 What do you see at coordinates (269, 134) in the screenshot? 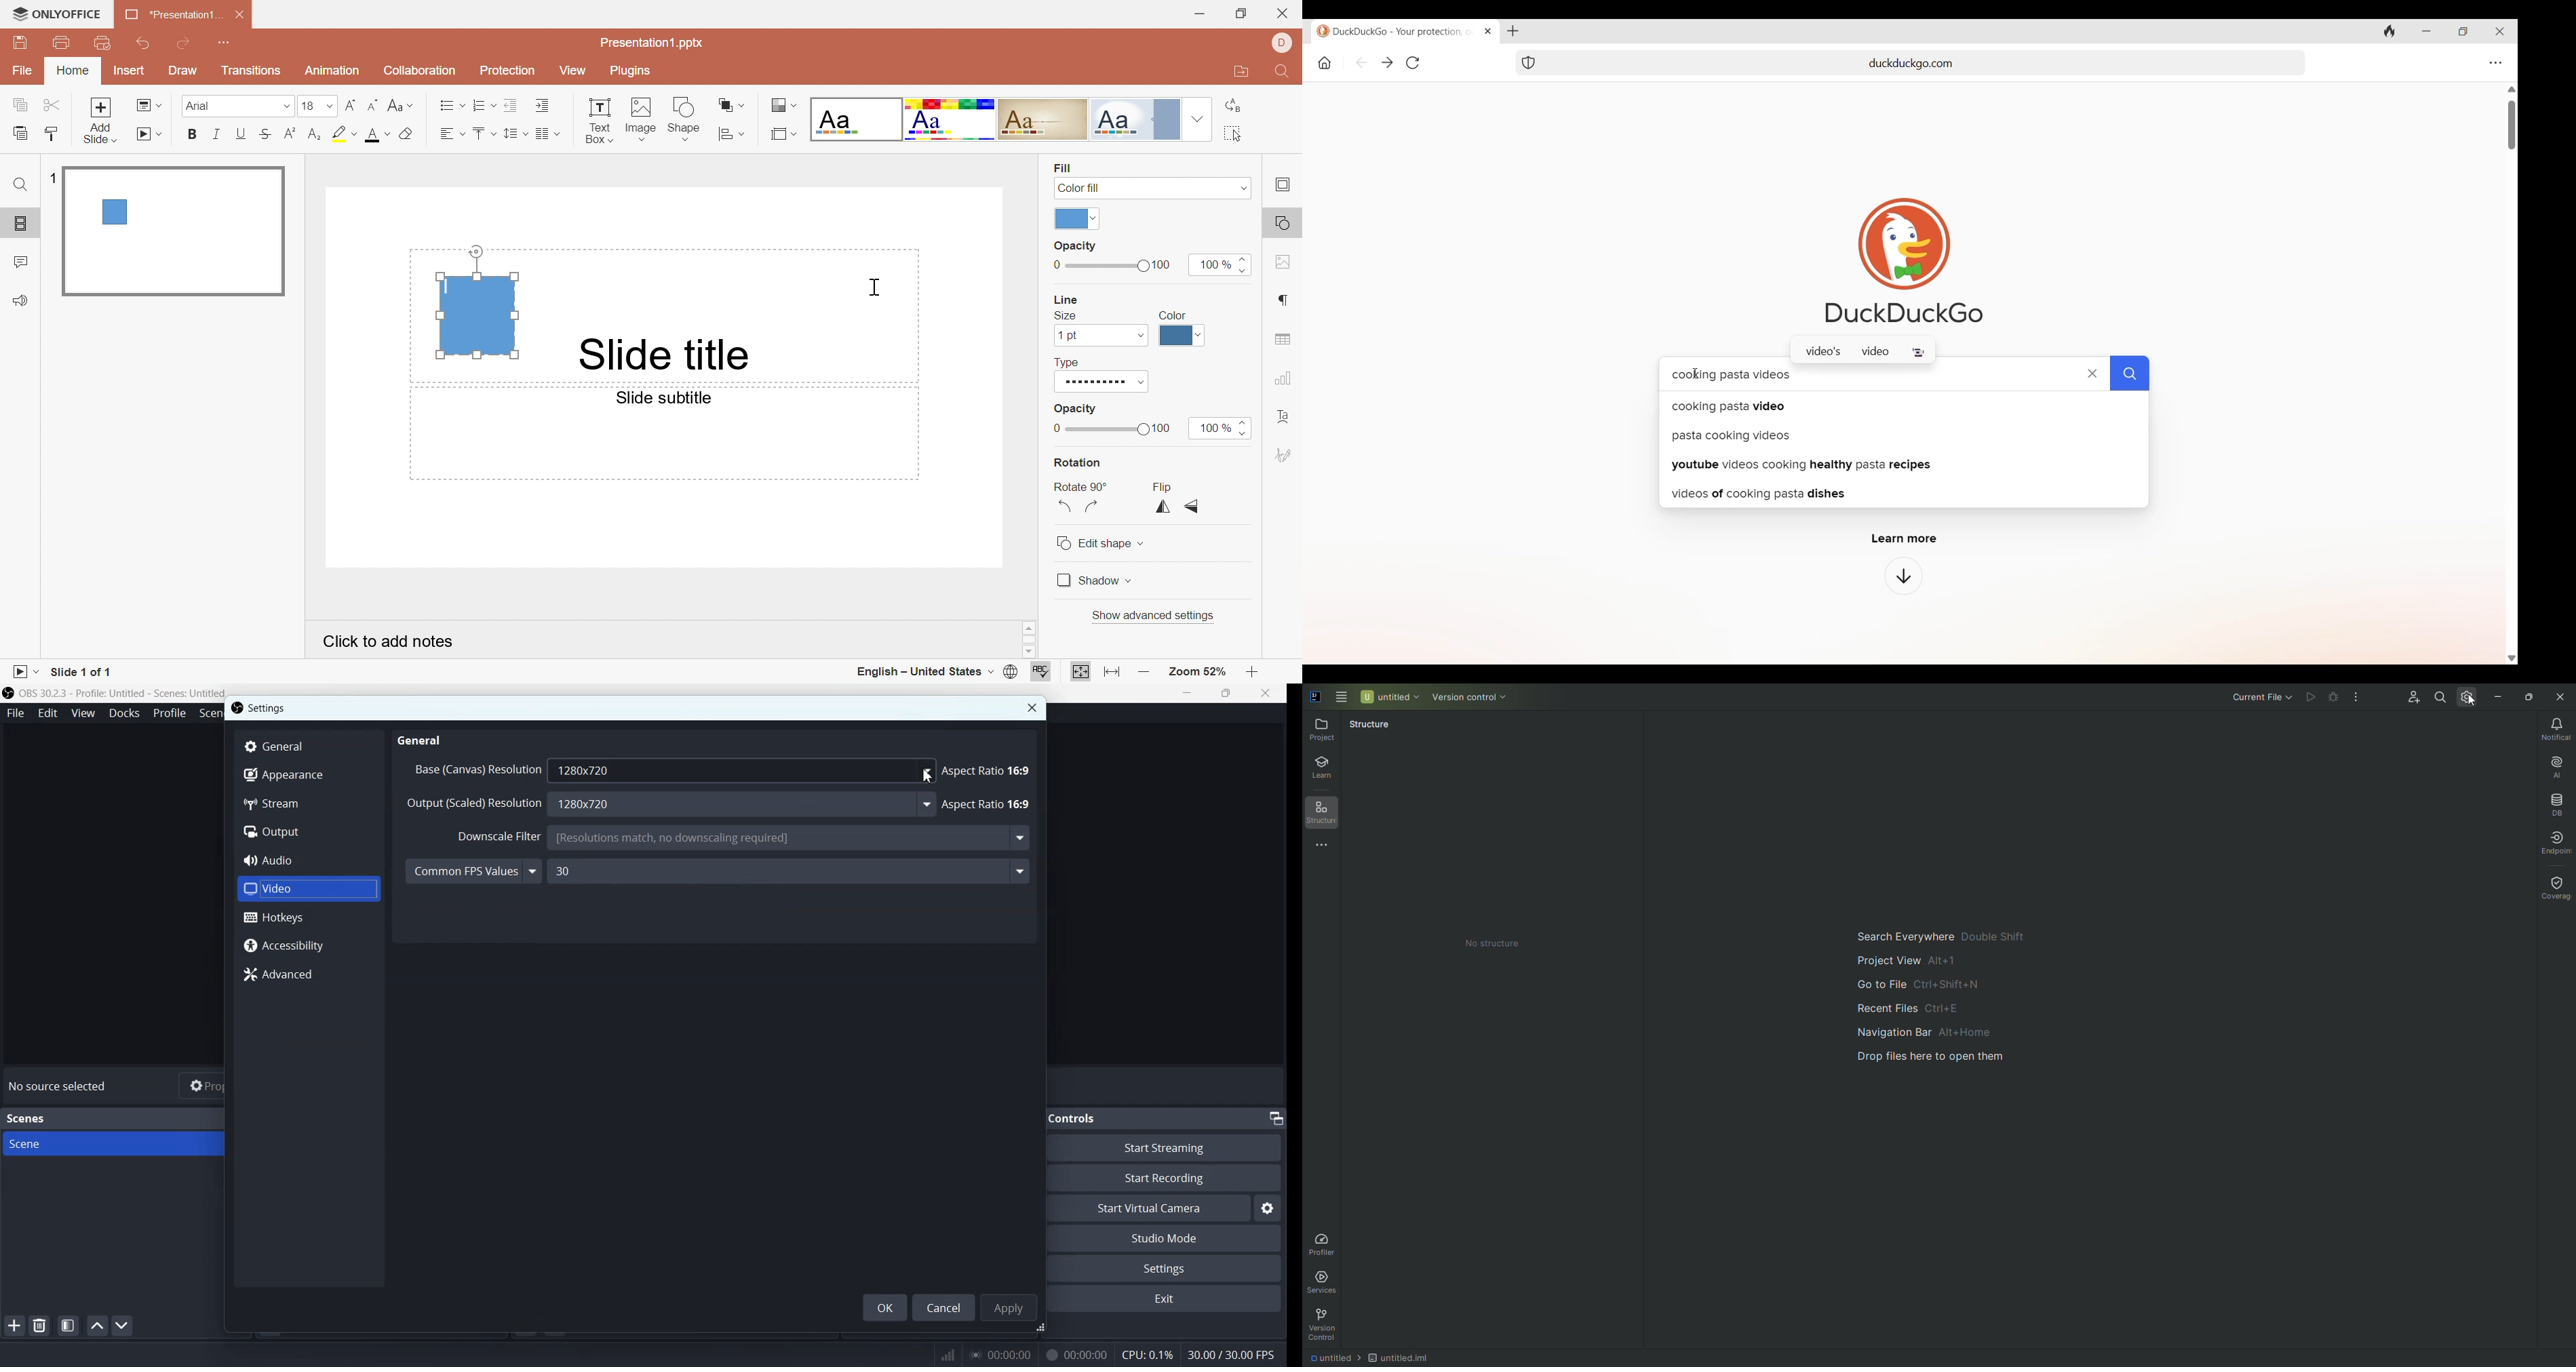
I see `Strikethrough` at bounding box center [269, 134].